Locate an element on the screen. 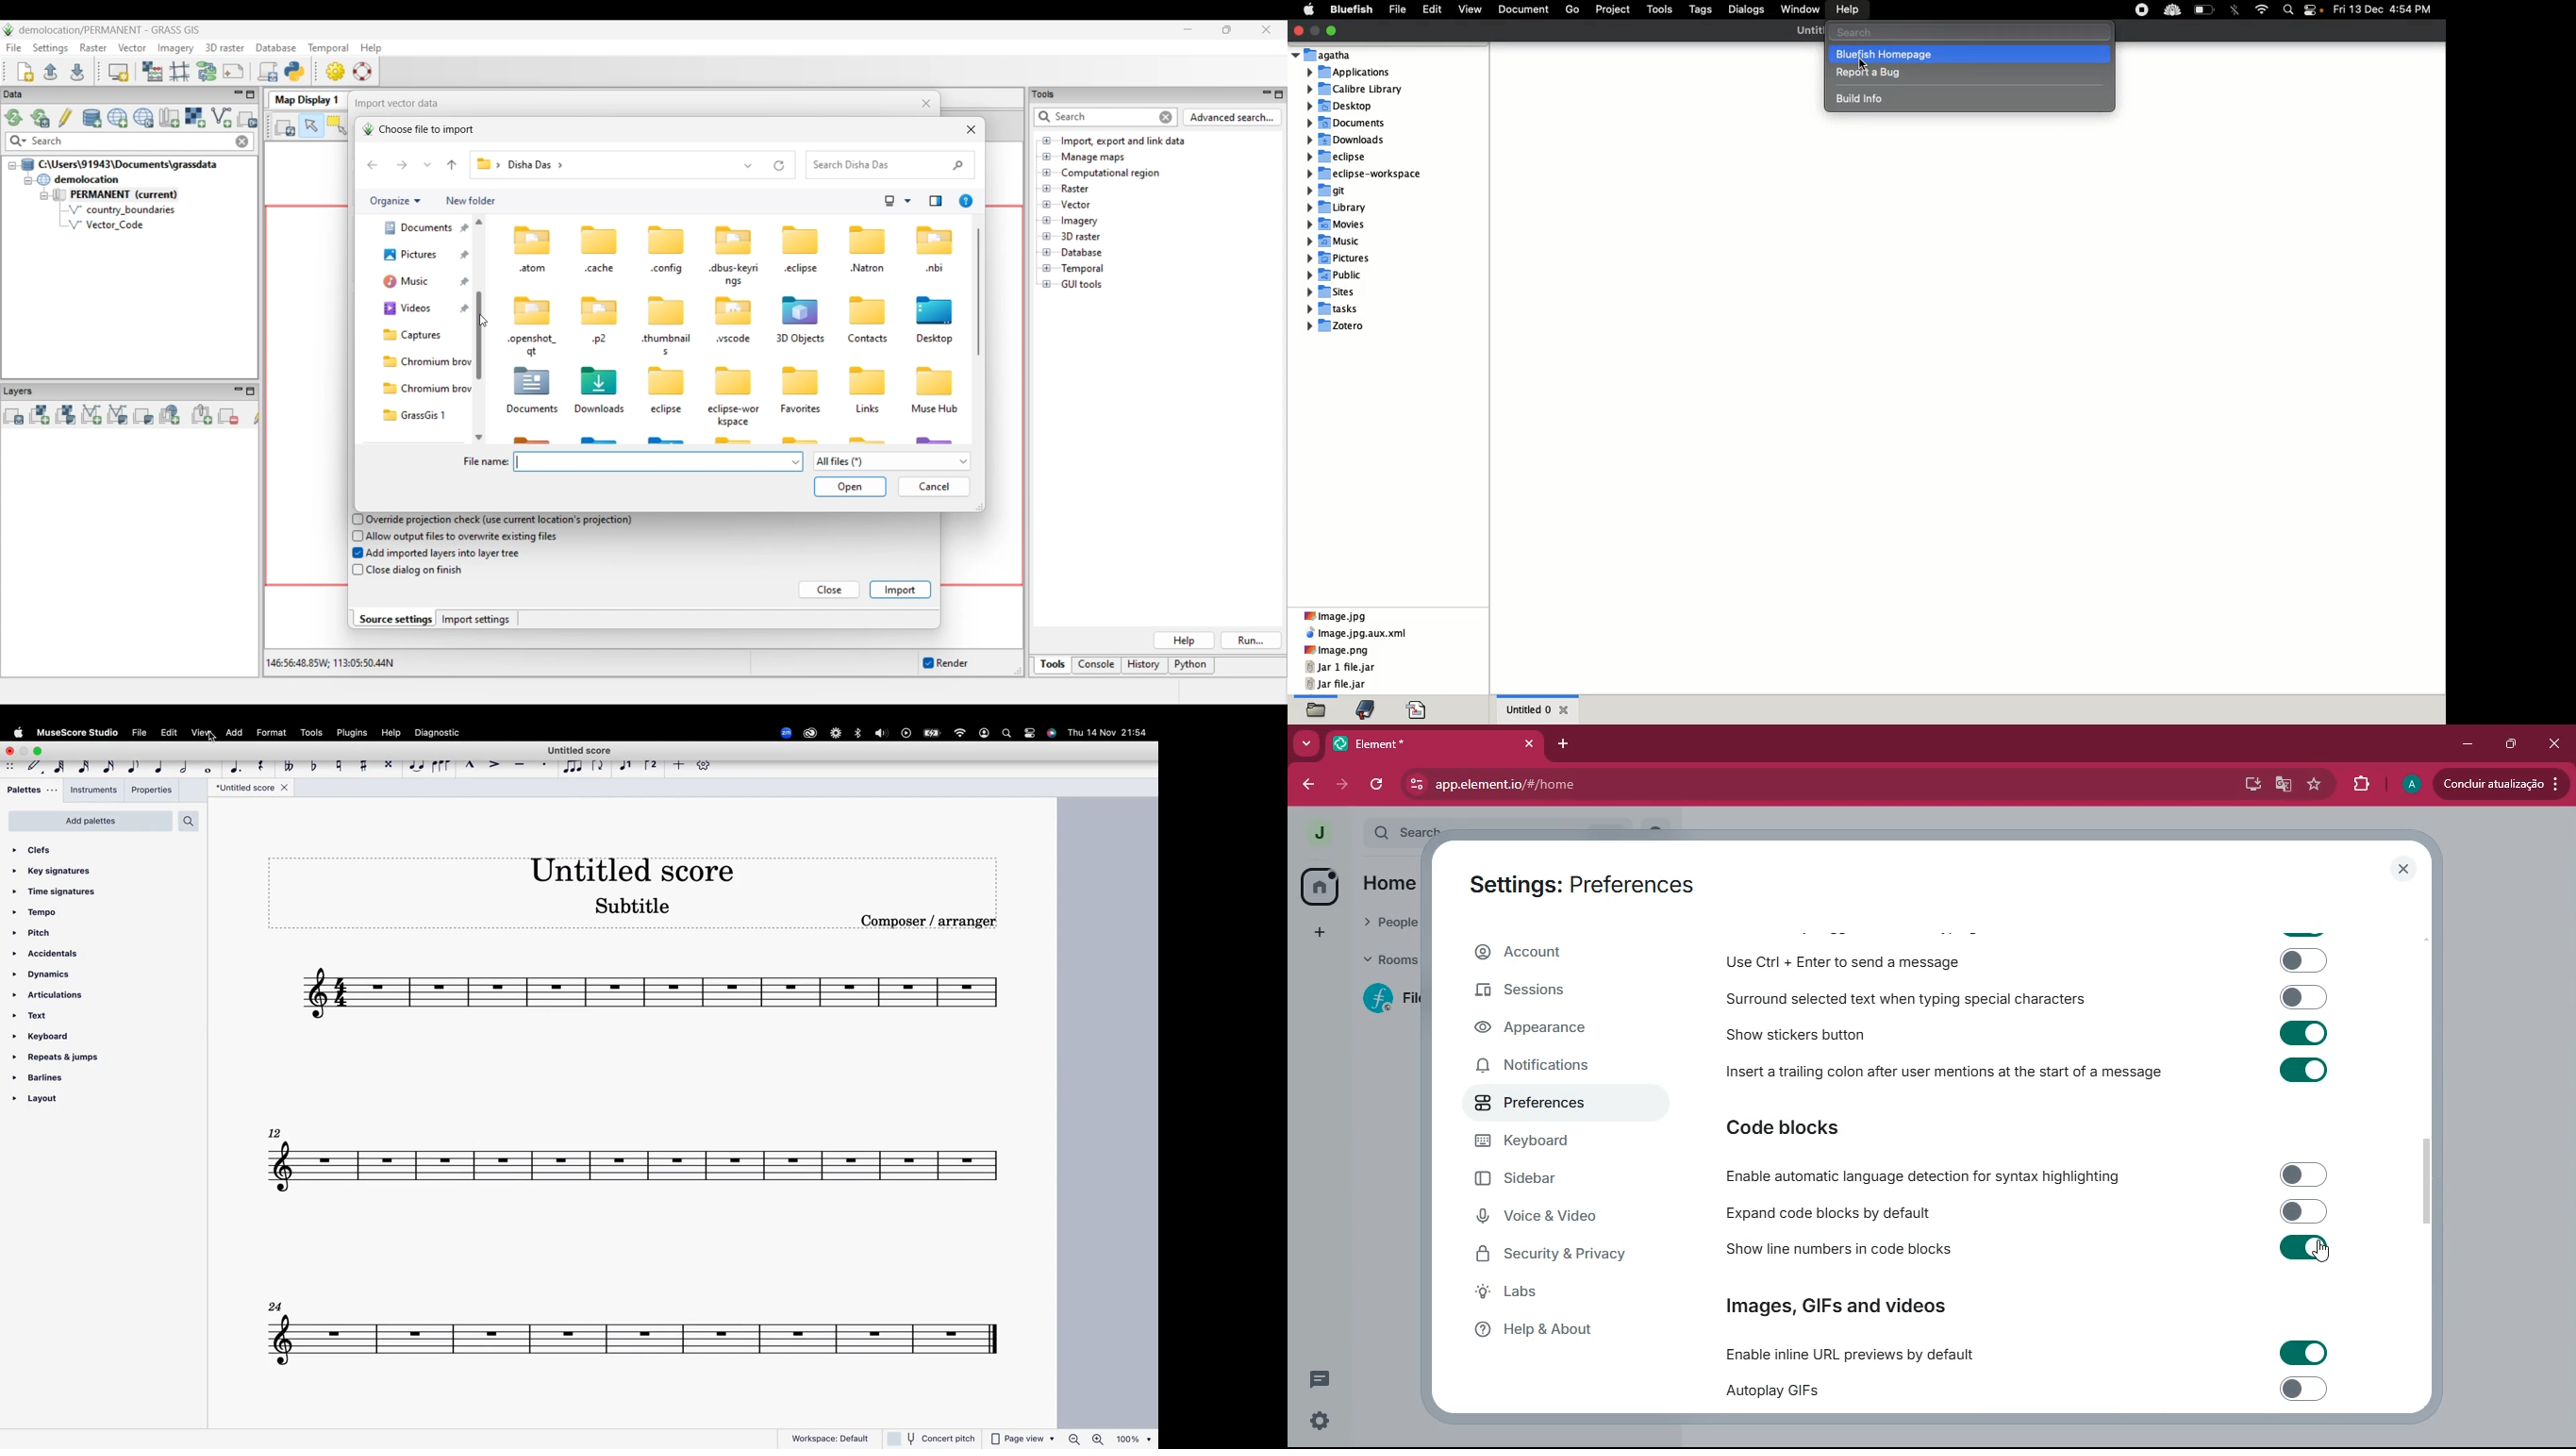 This screenshot has height=1456, width=2576. Project is located at coordinates (1613, 9).